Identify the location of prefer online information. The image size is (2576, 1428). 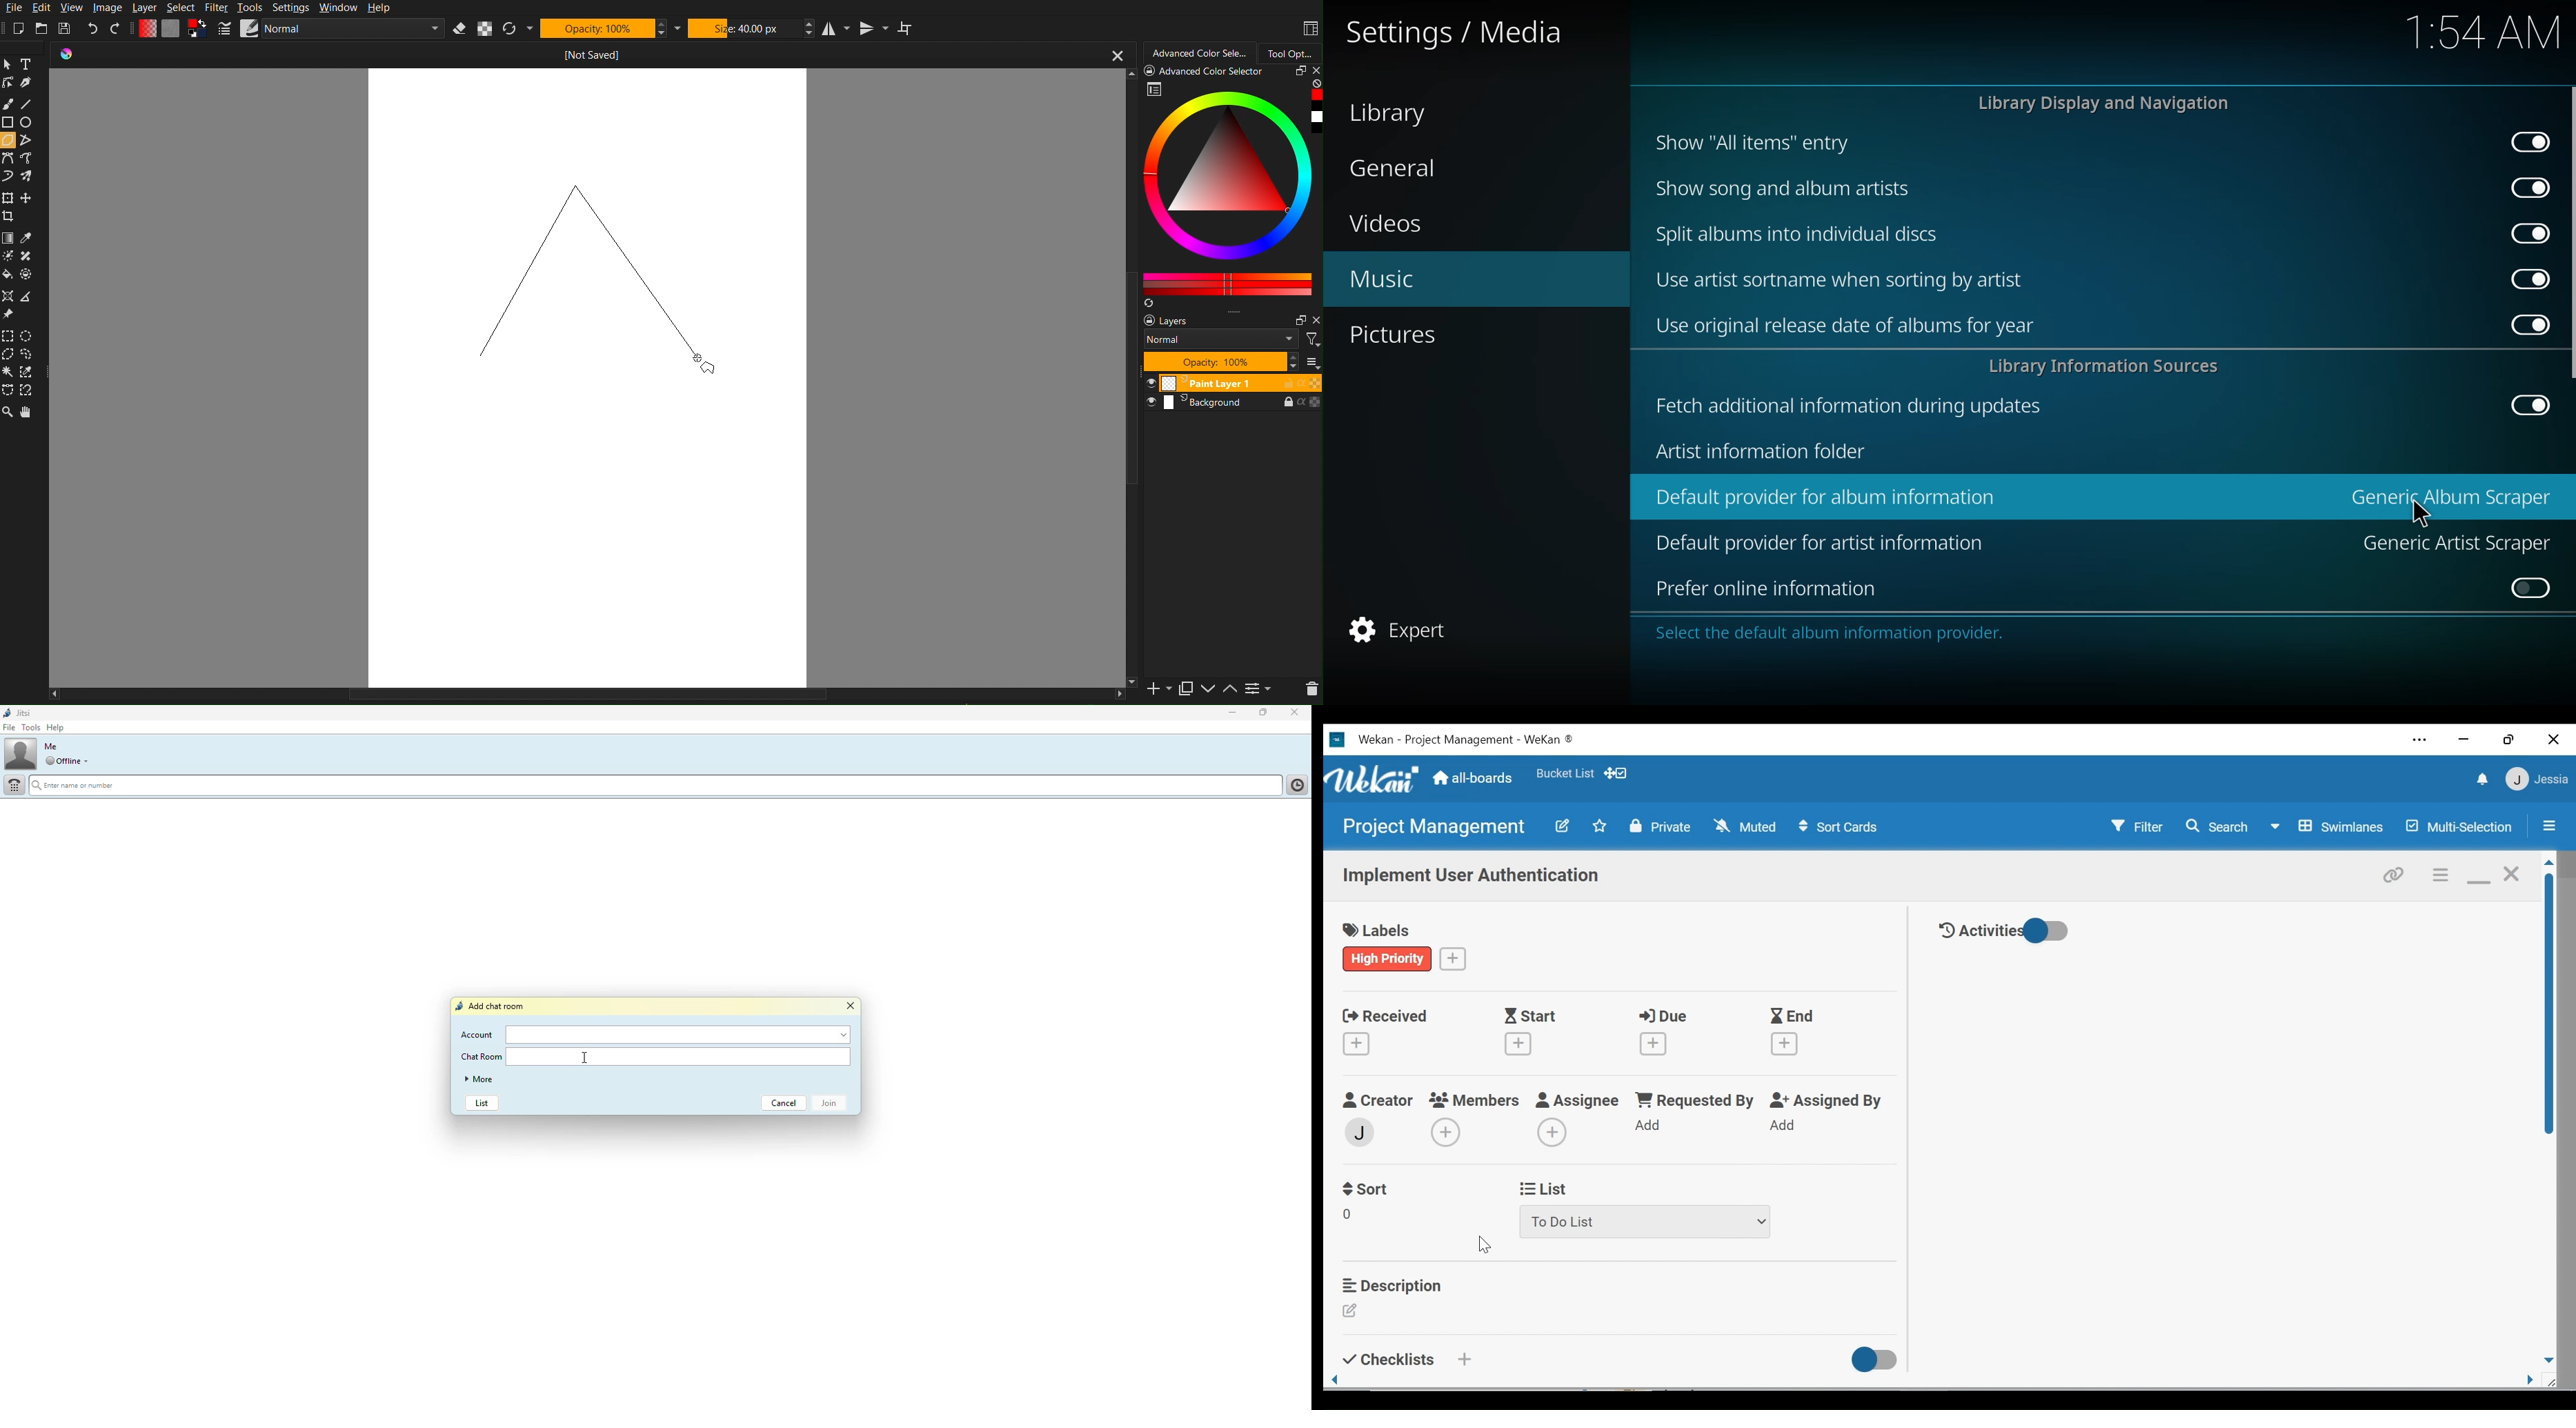
(1770, 589).